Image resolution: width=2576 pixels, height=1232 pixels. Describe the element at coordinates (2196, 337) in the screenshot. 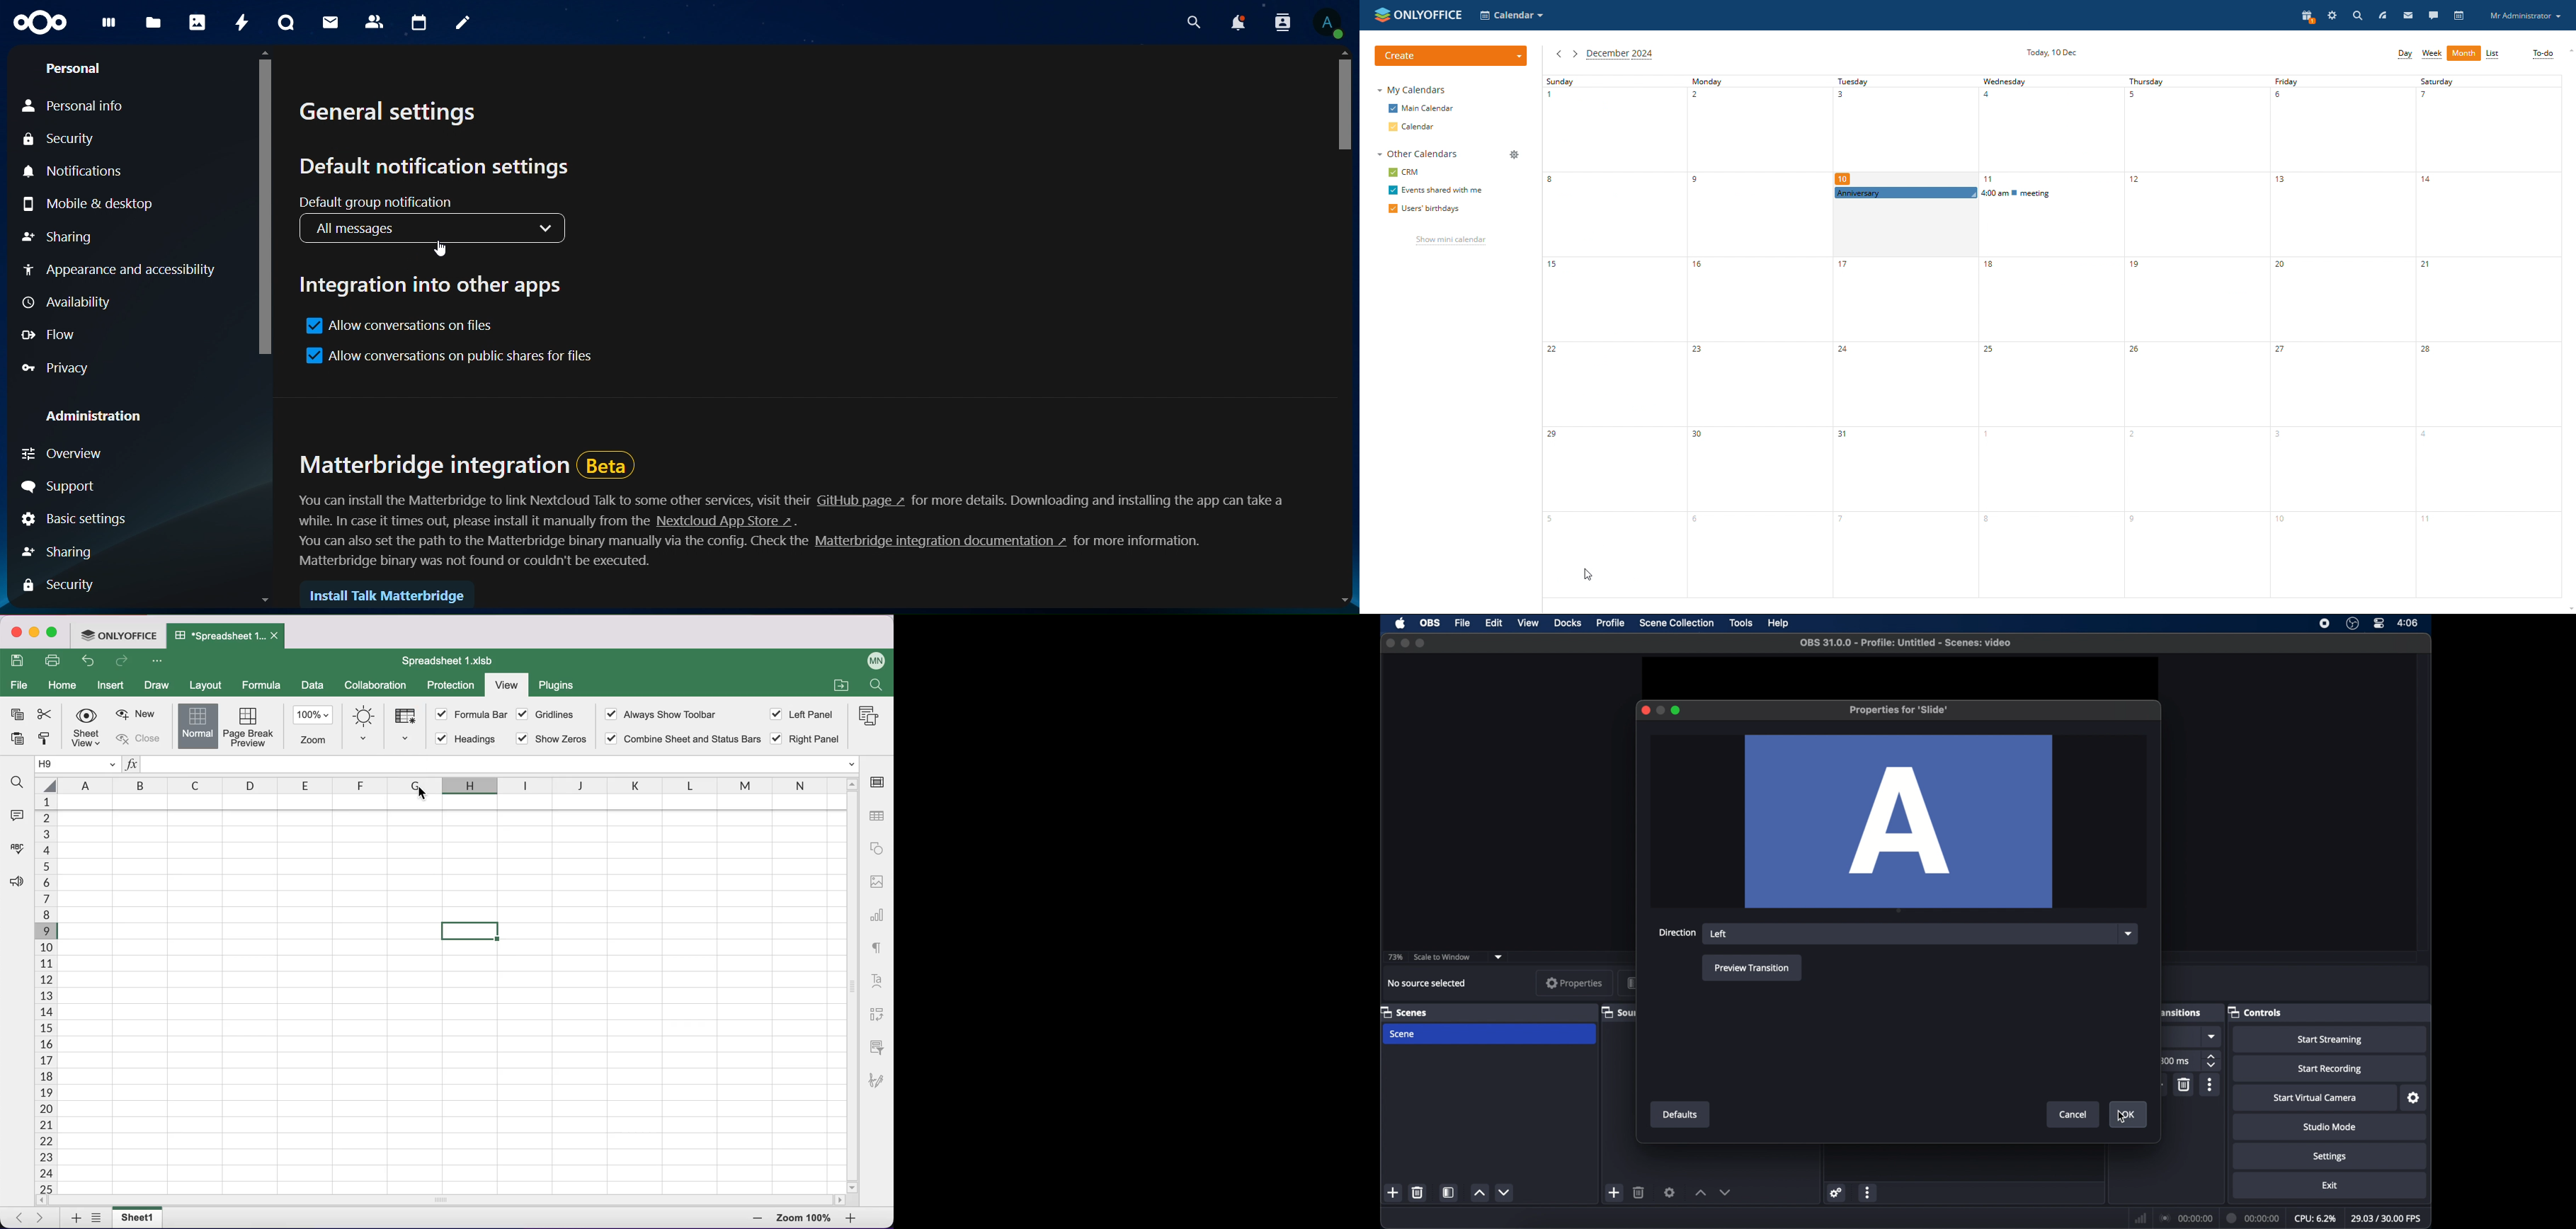

I see `thursday` at that location.